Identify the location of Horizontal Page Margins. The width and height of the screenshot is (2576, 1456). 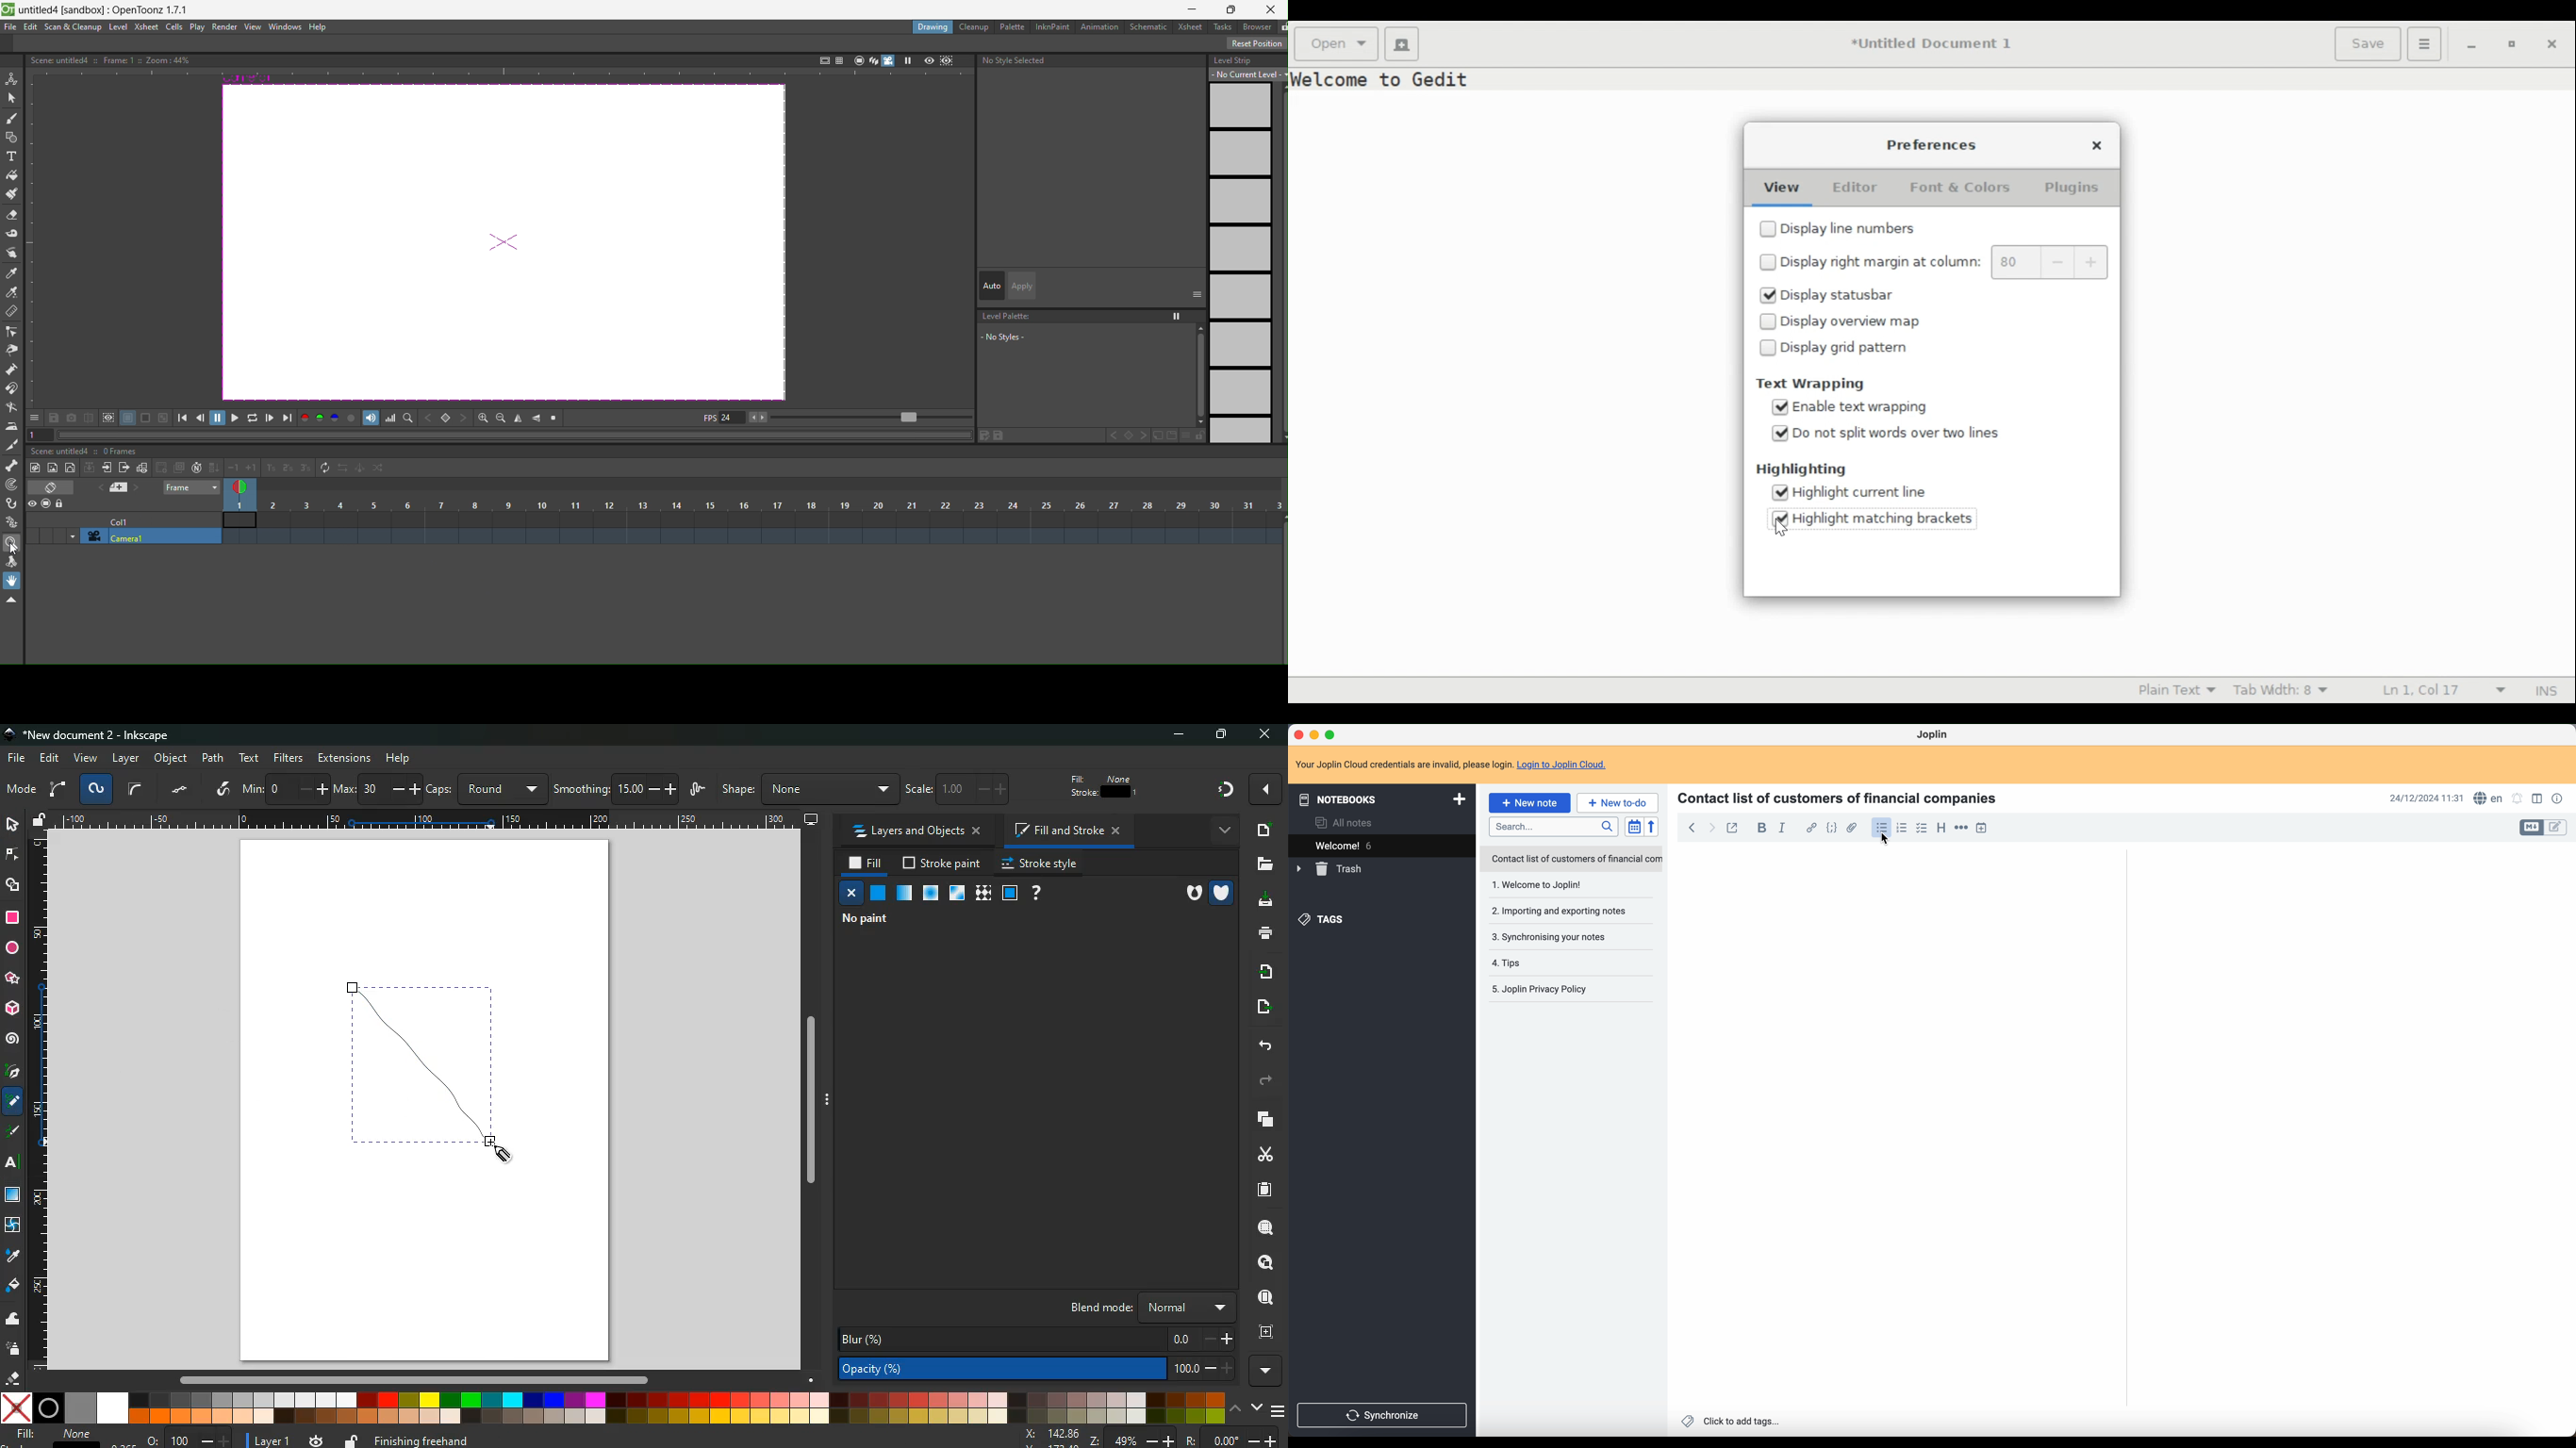
(39, 1103).